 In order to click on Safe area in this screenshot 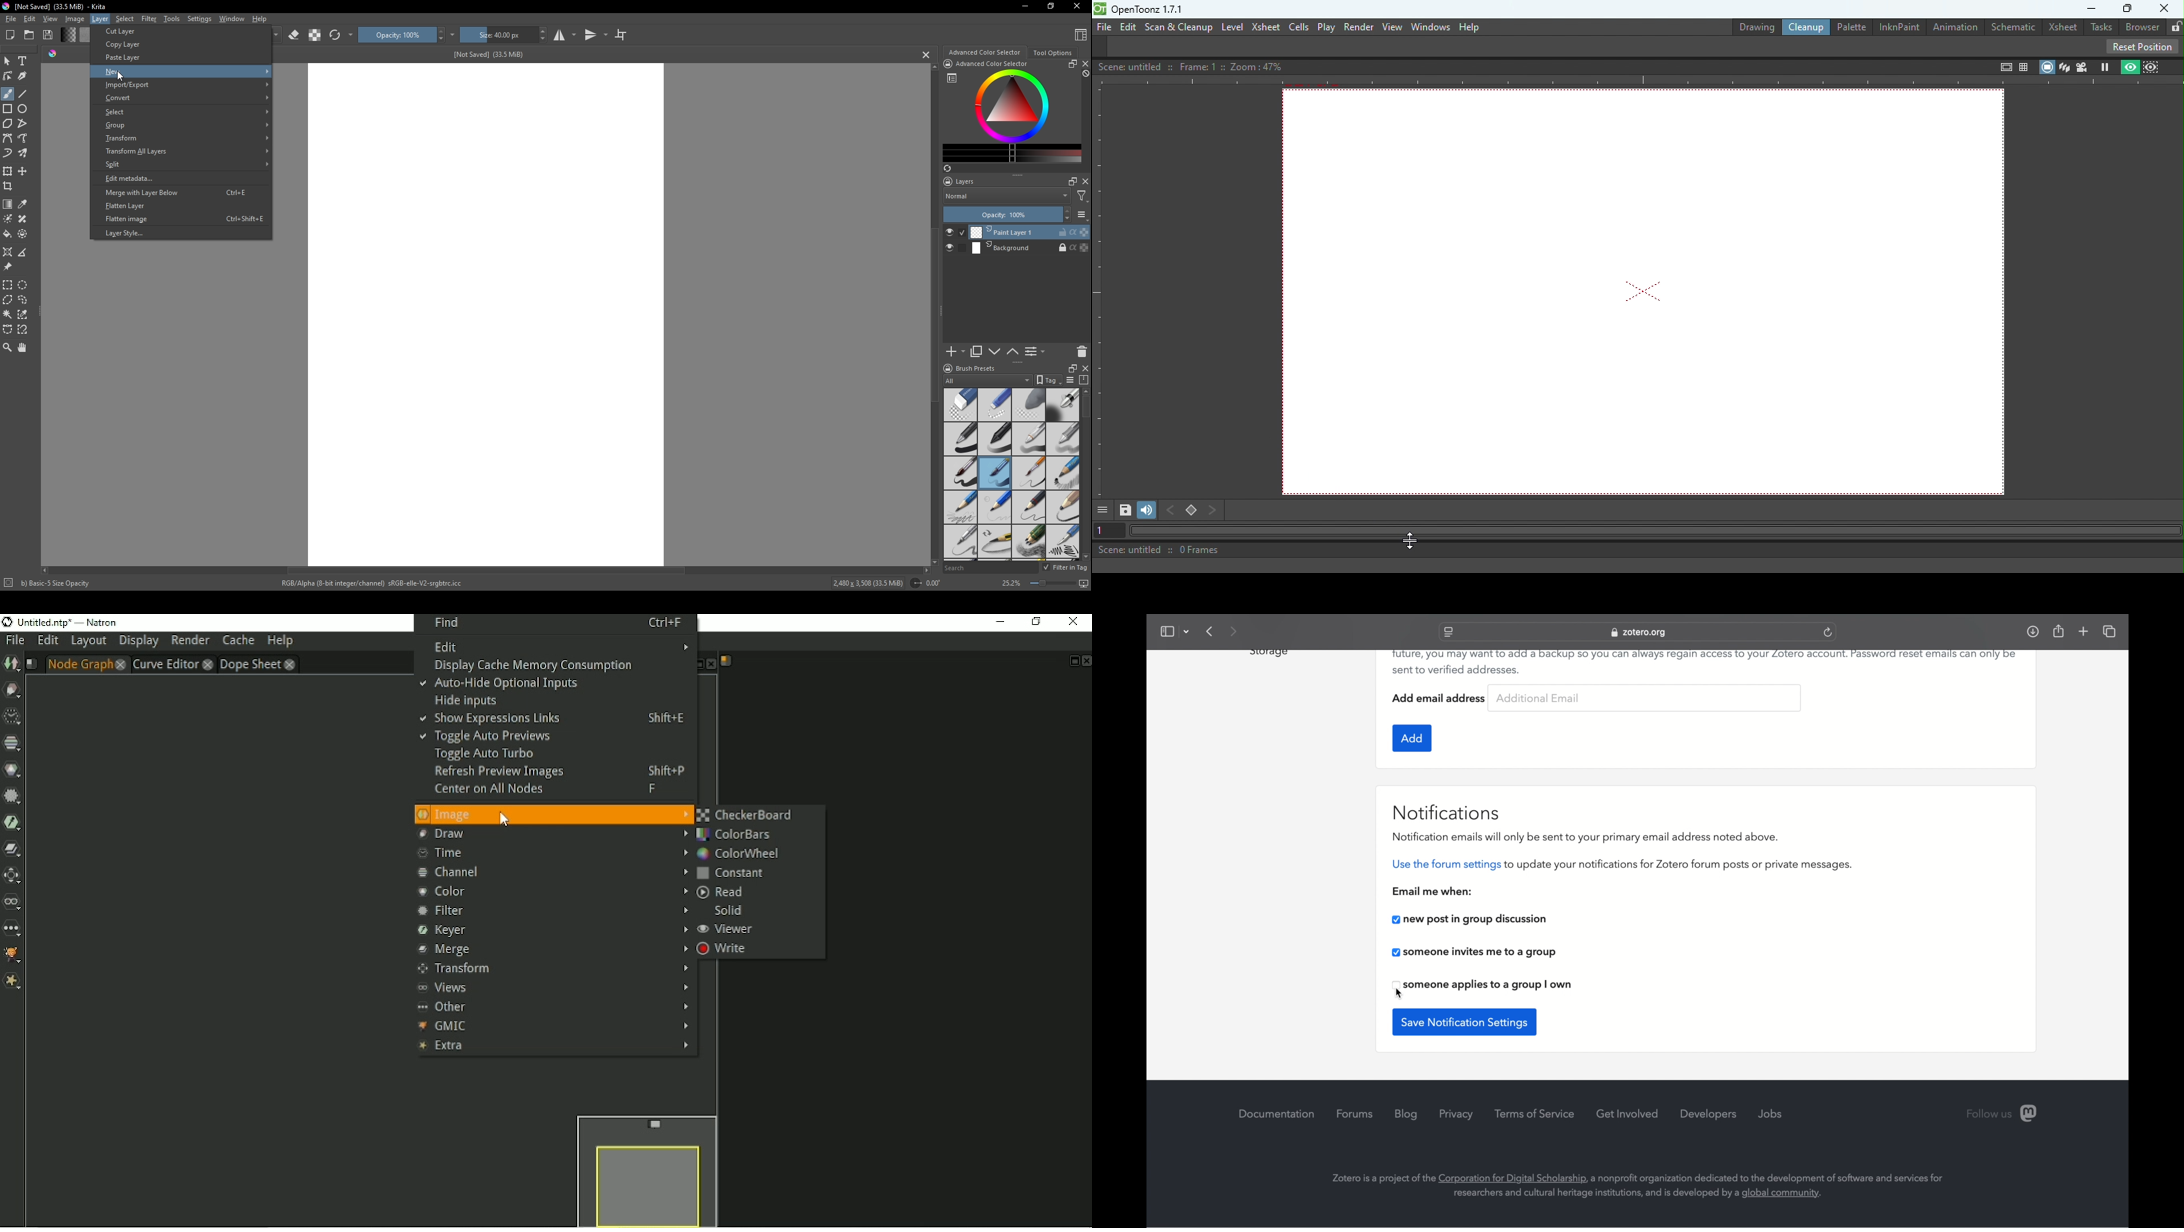, I will do `click(2004, 67)`.